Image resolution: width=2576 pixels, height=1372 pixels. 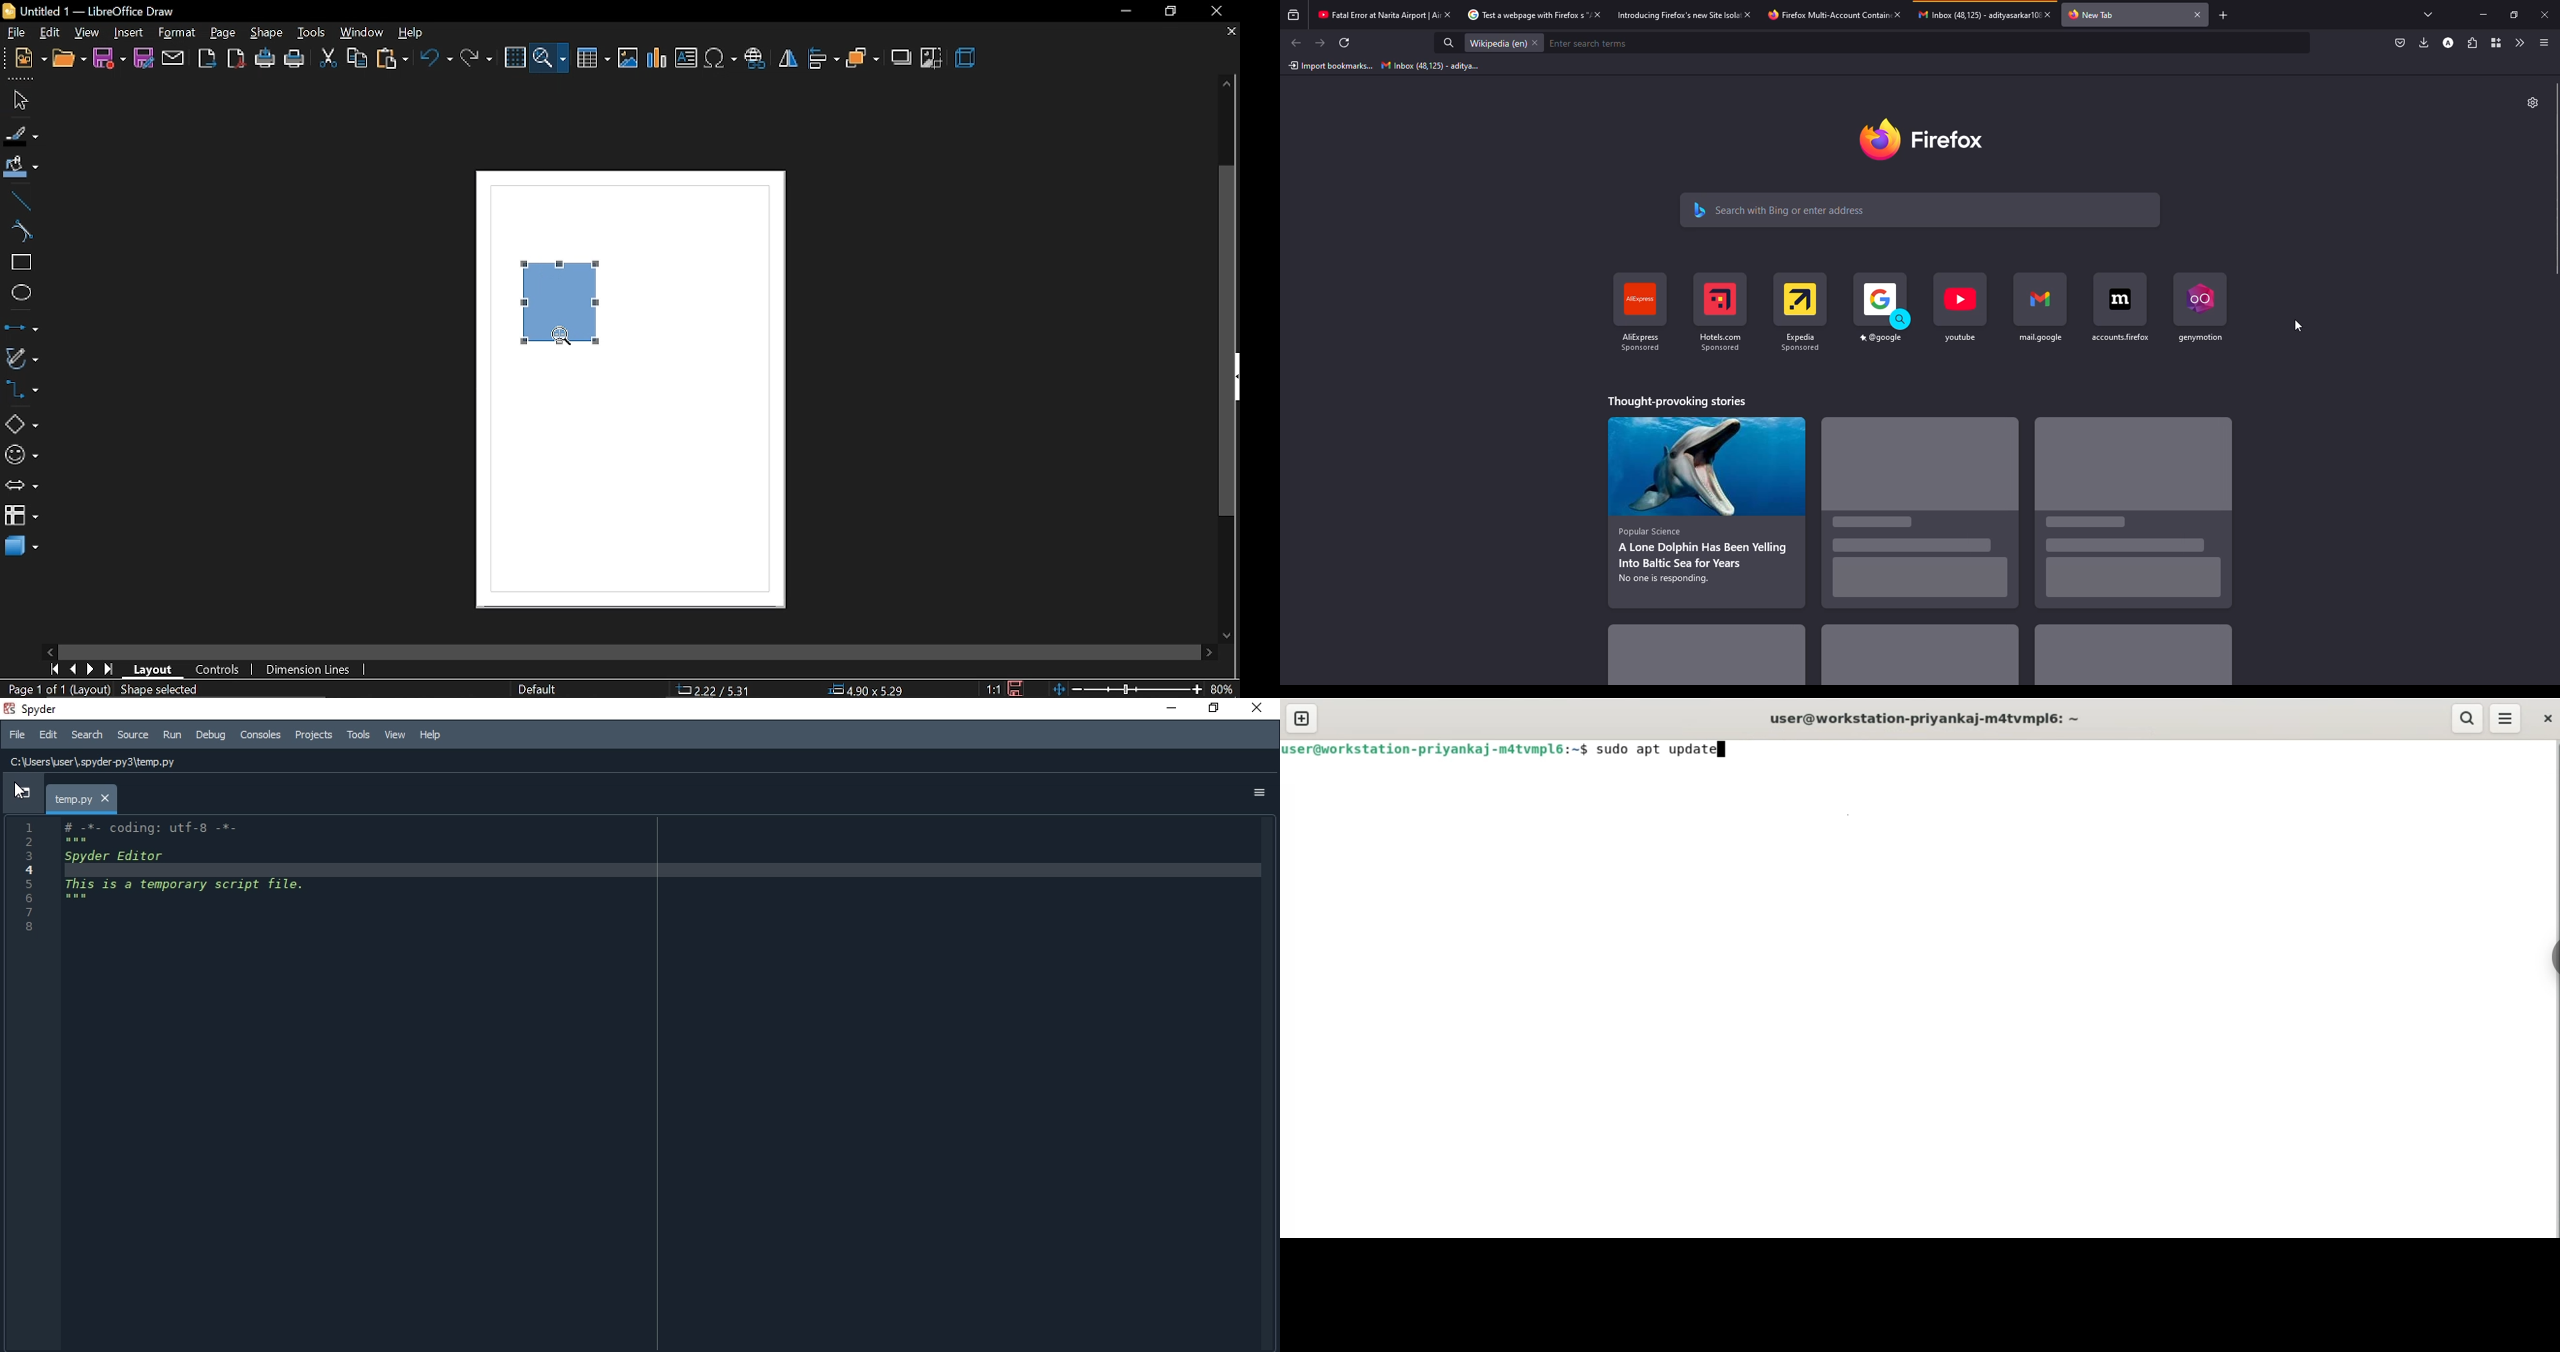 I want to click on print, so click(x=295, y=59).